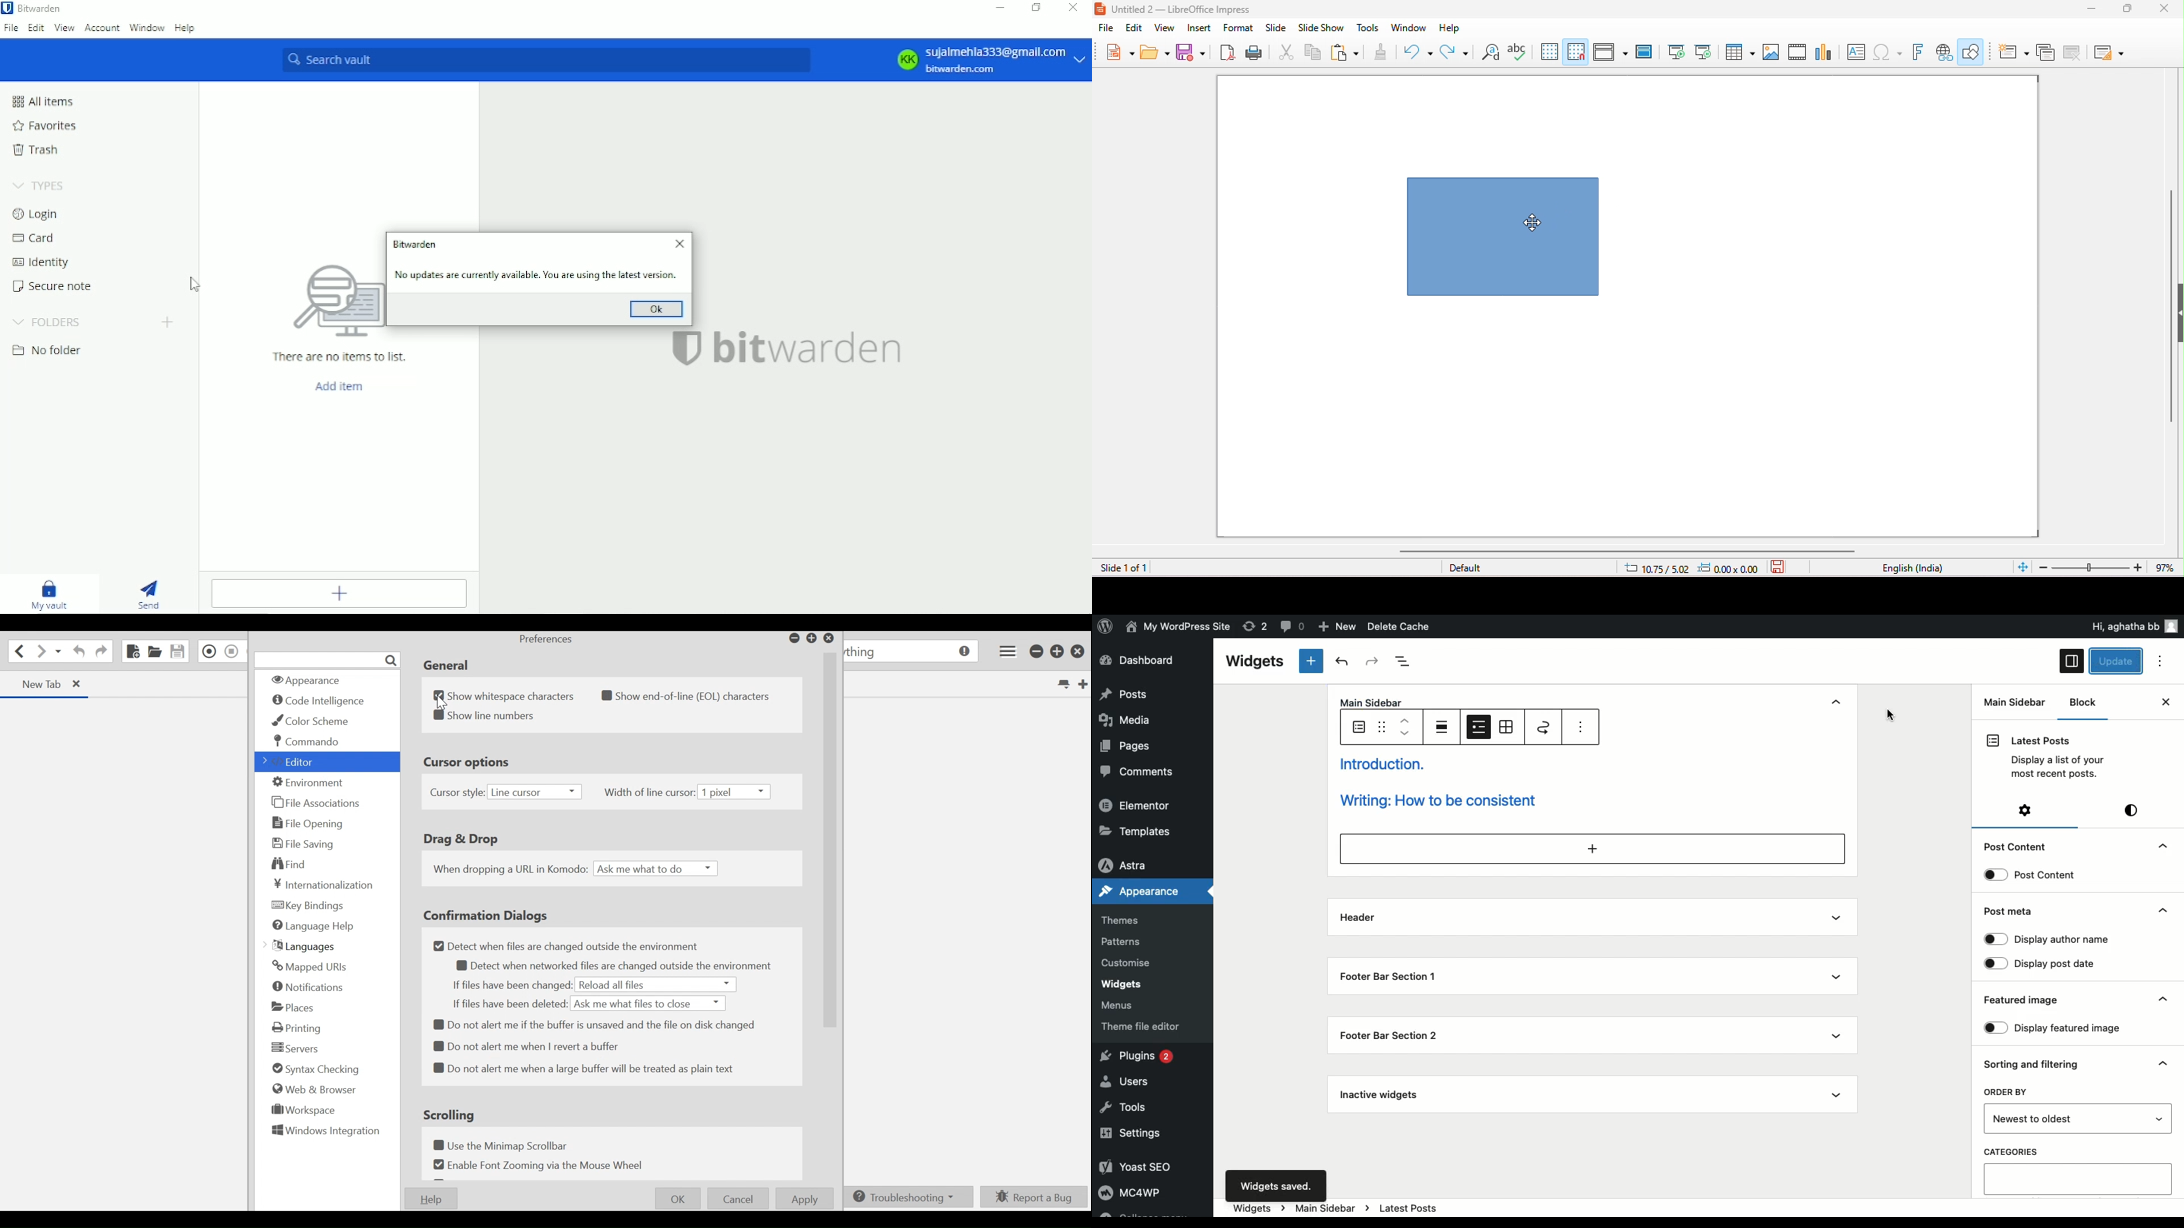 This screenshot has width=2184, height=1232. I want to click on Windows Integration, so click(325, 1132).